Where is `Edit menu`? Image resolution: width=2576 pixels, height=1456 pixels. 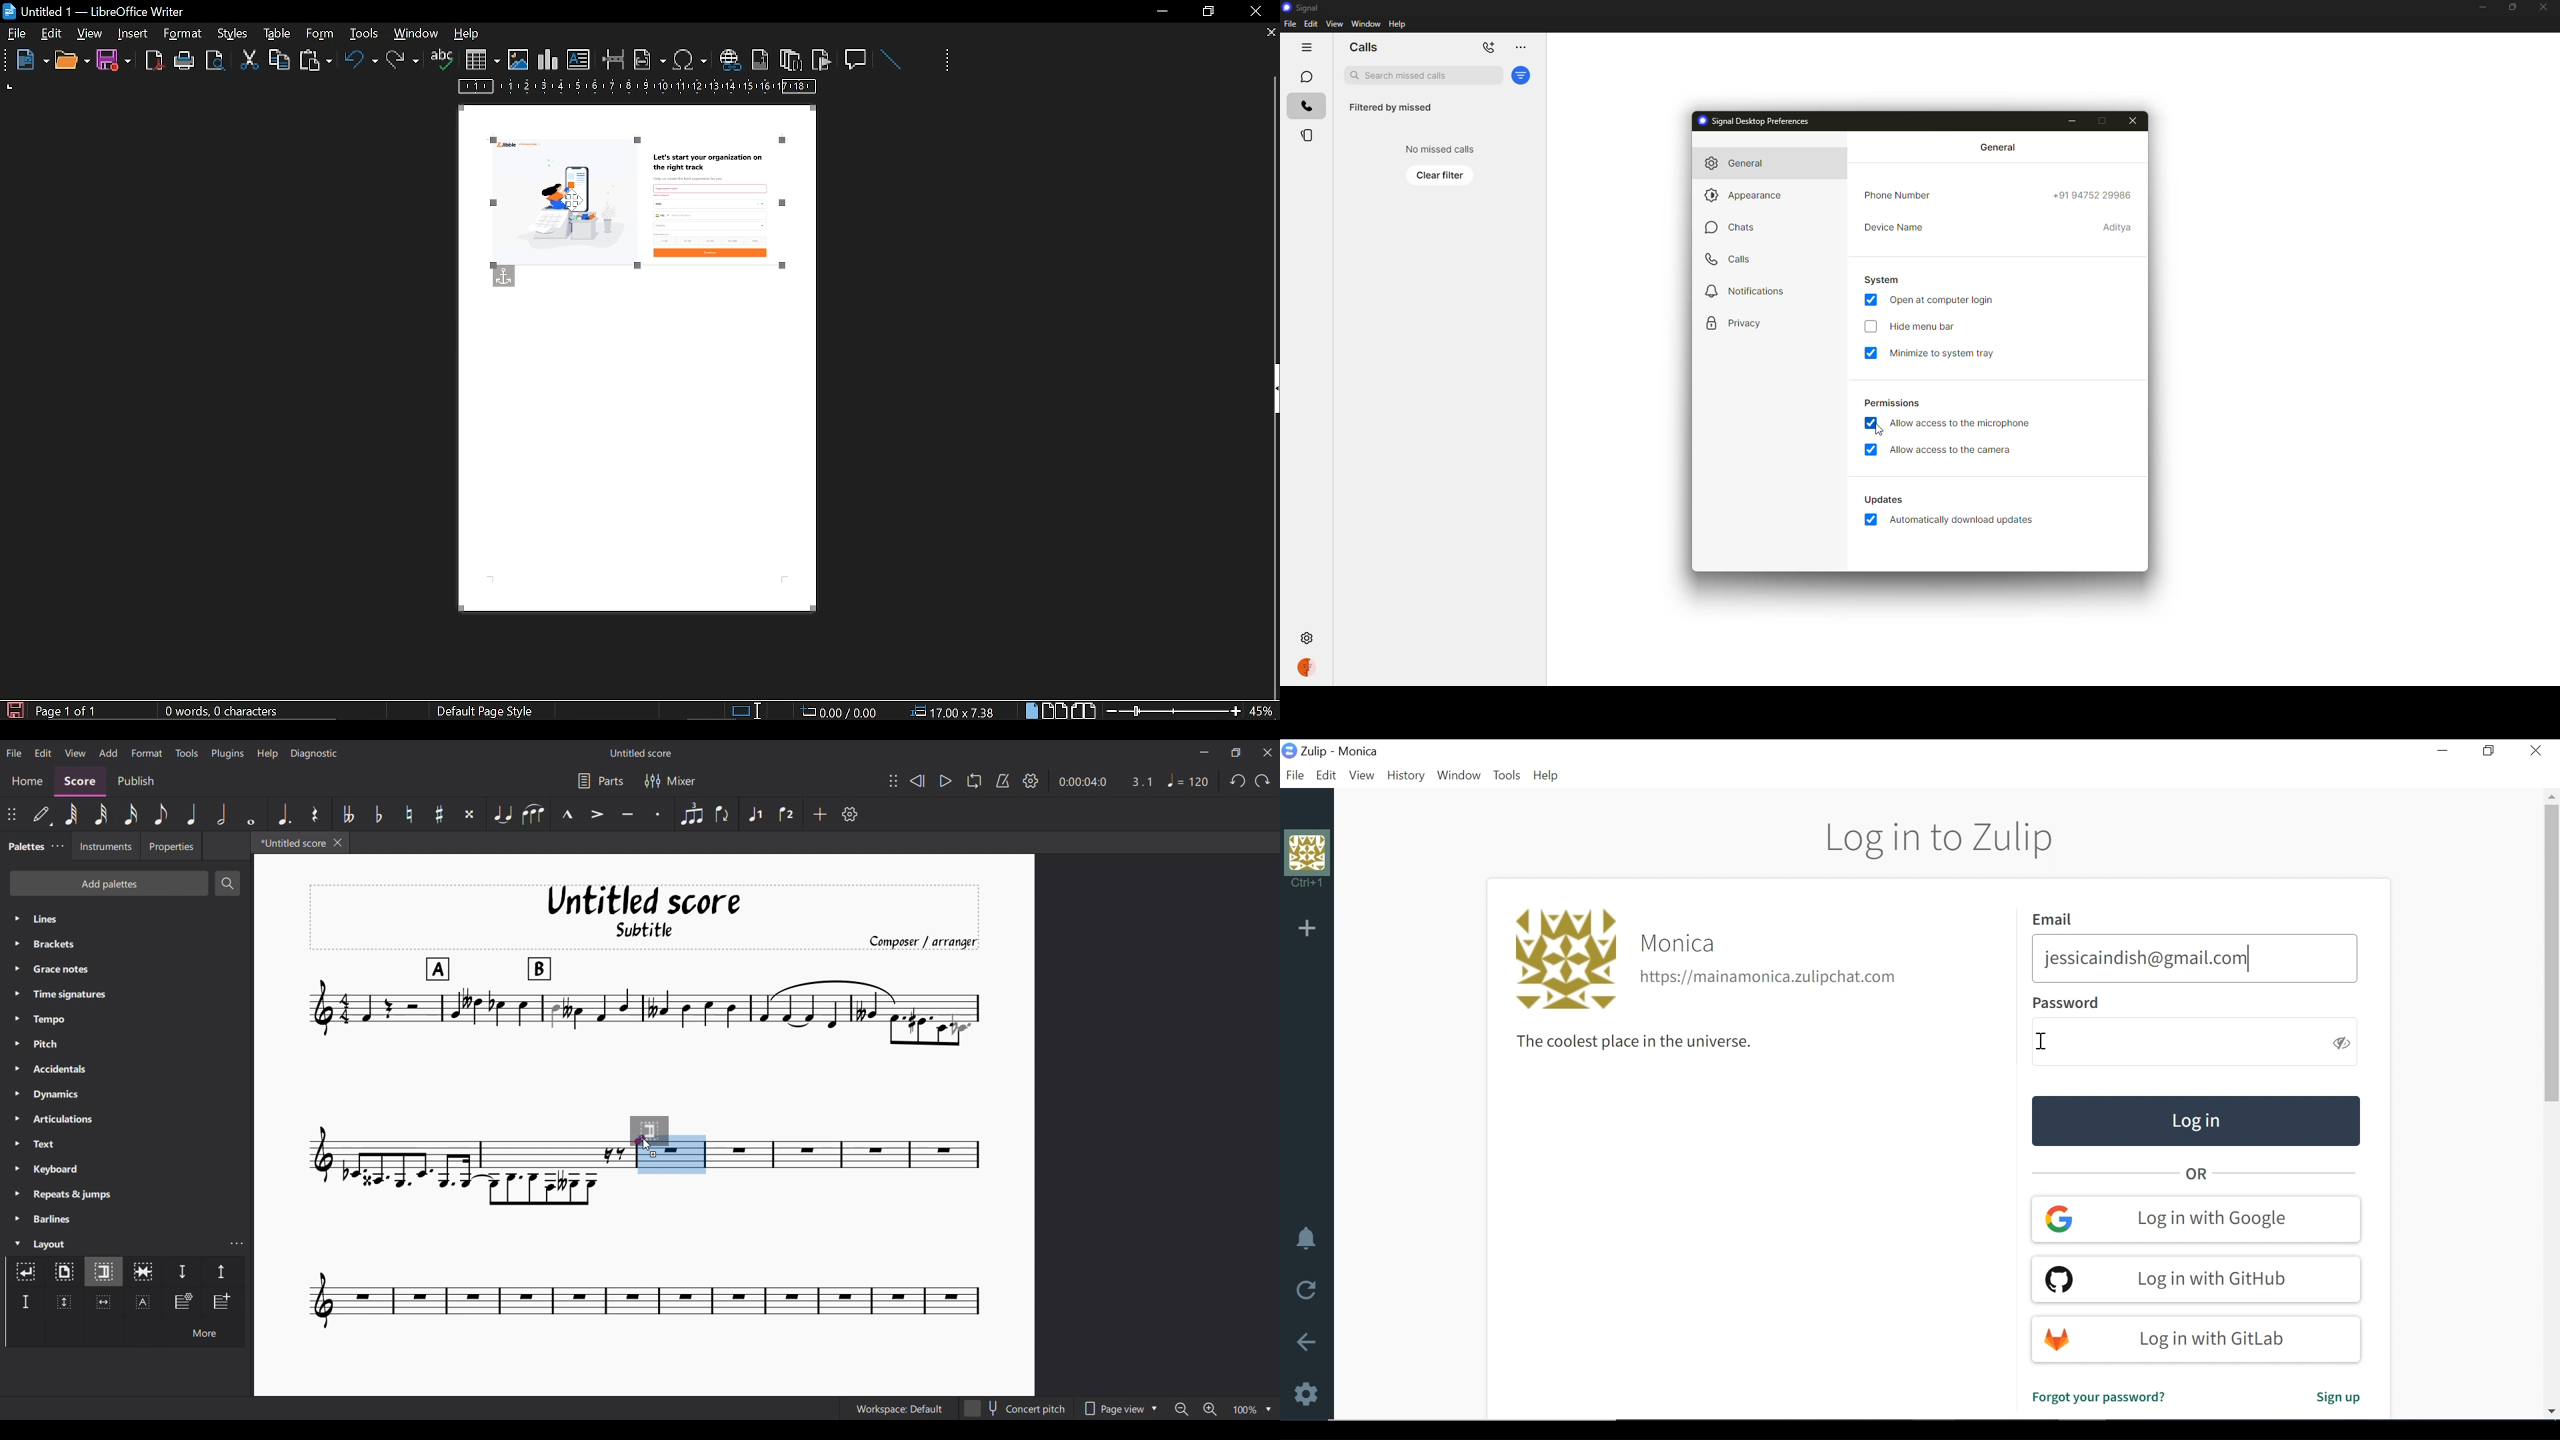
Edit menu is located at coordinates (43, 753).